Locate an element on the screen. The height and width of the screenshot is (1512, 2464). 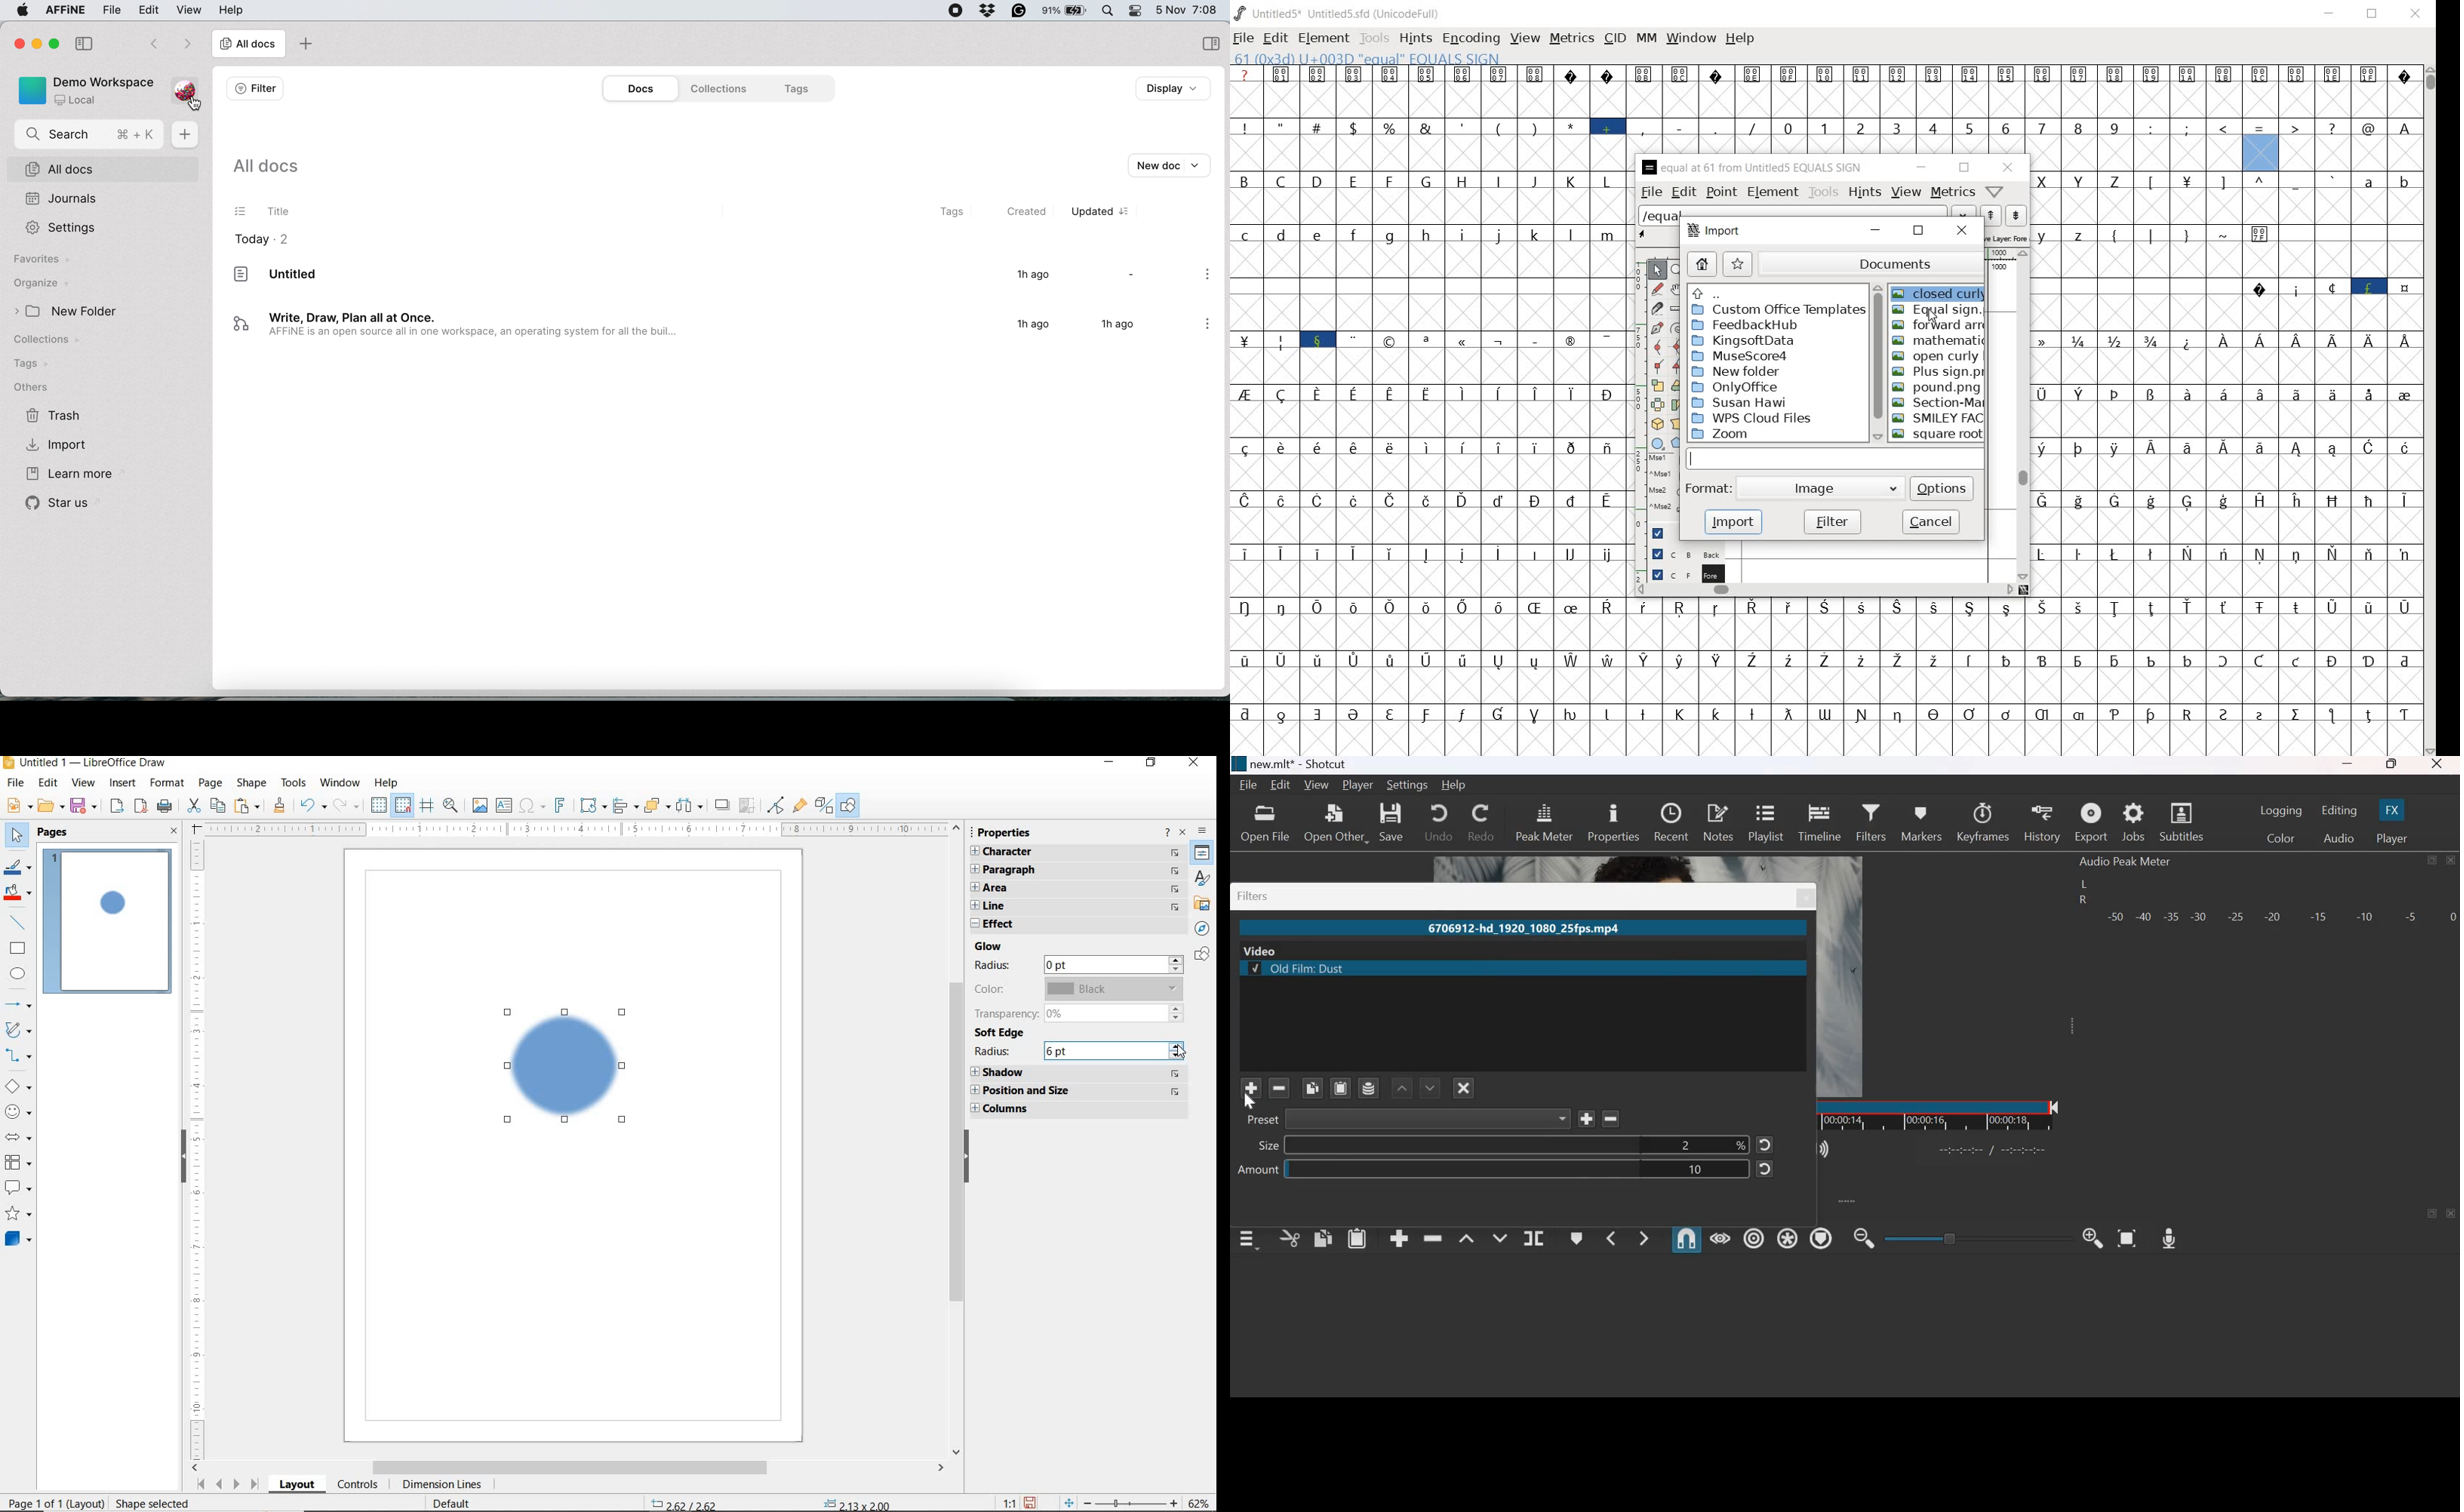
paste filters is located at coordinates (1341, 1088).